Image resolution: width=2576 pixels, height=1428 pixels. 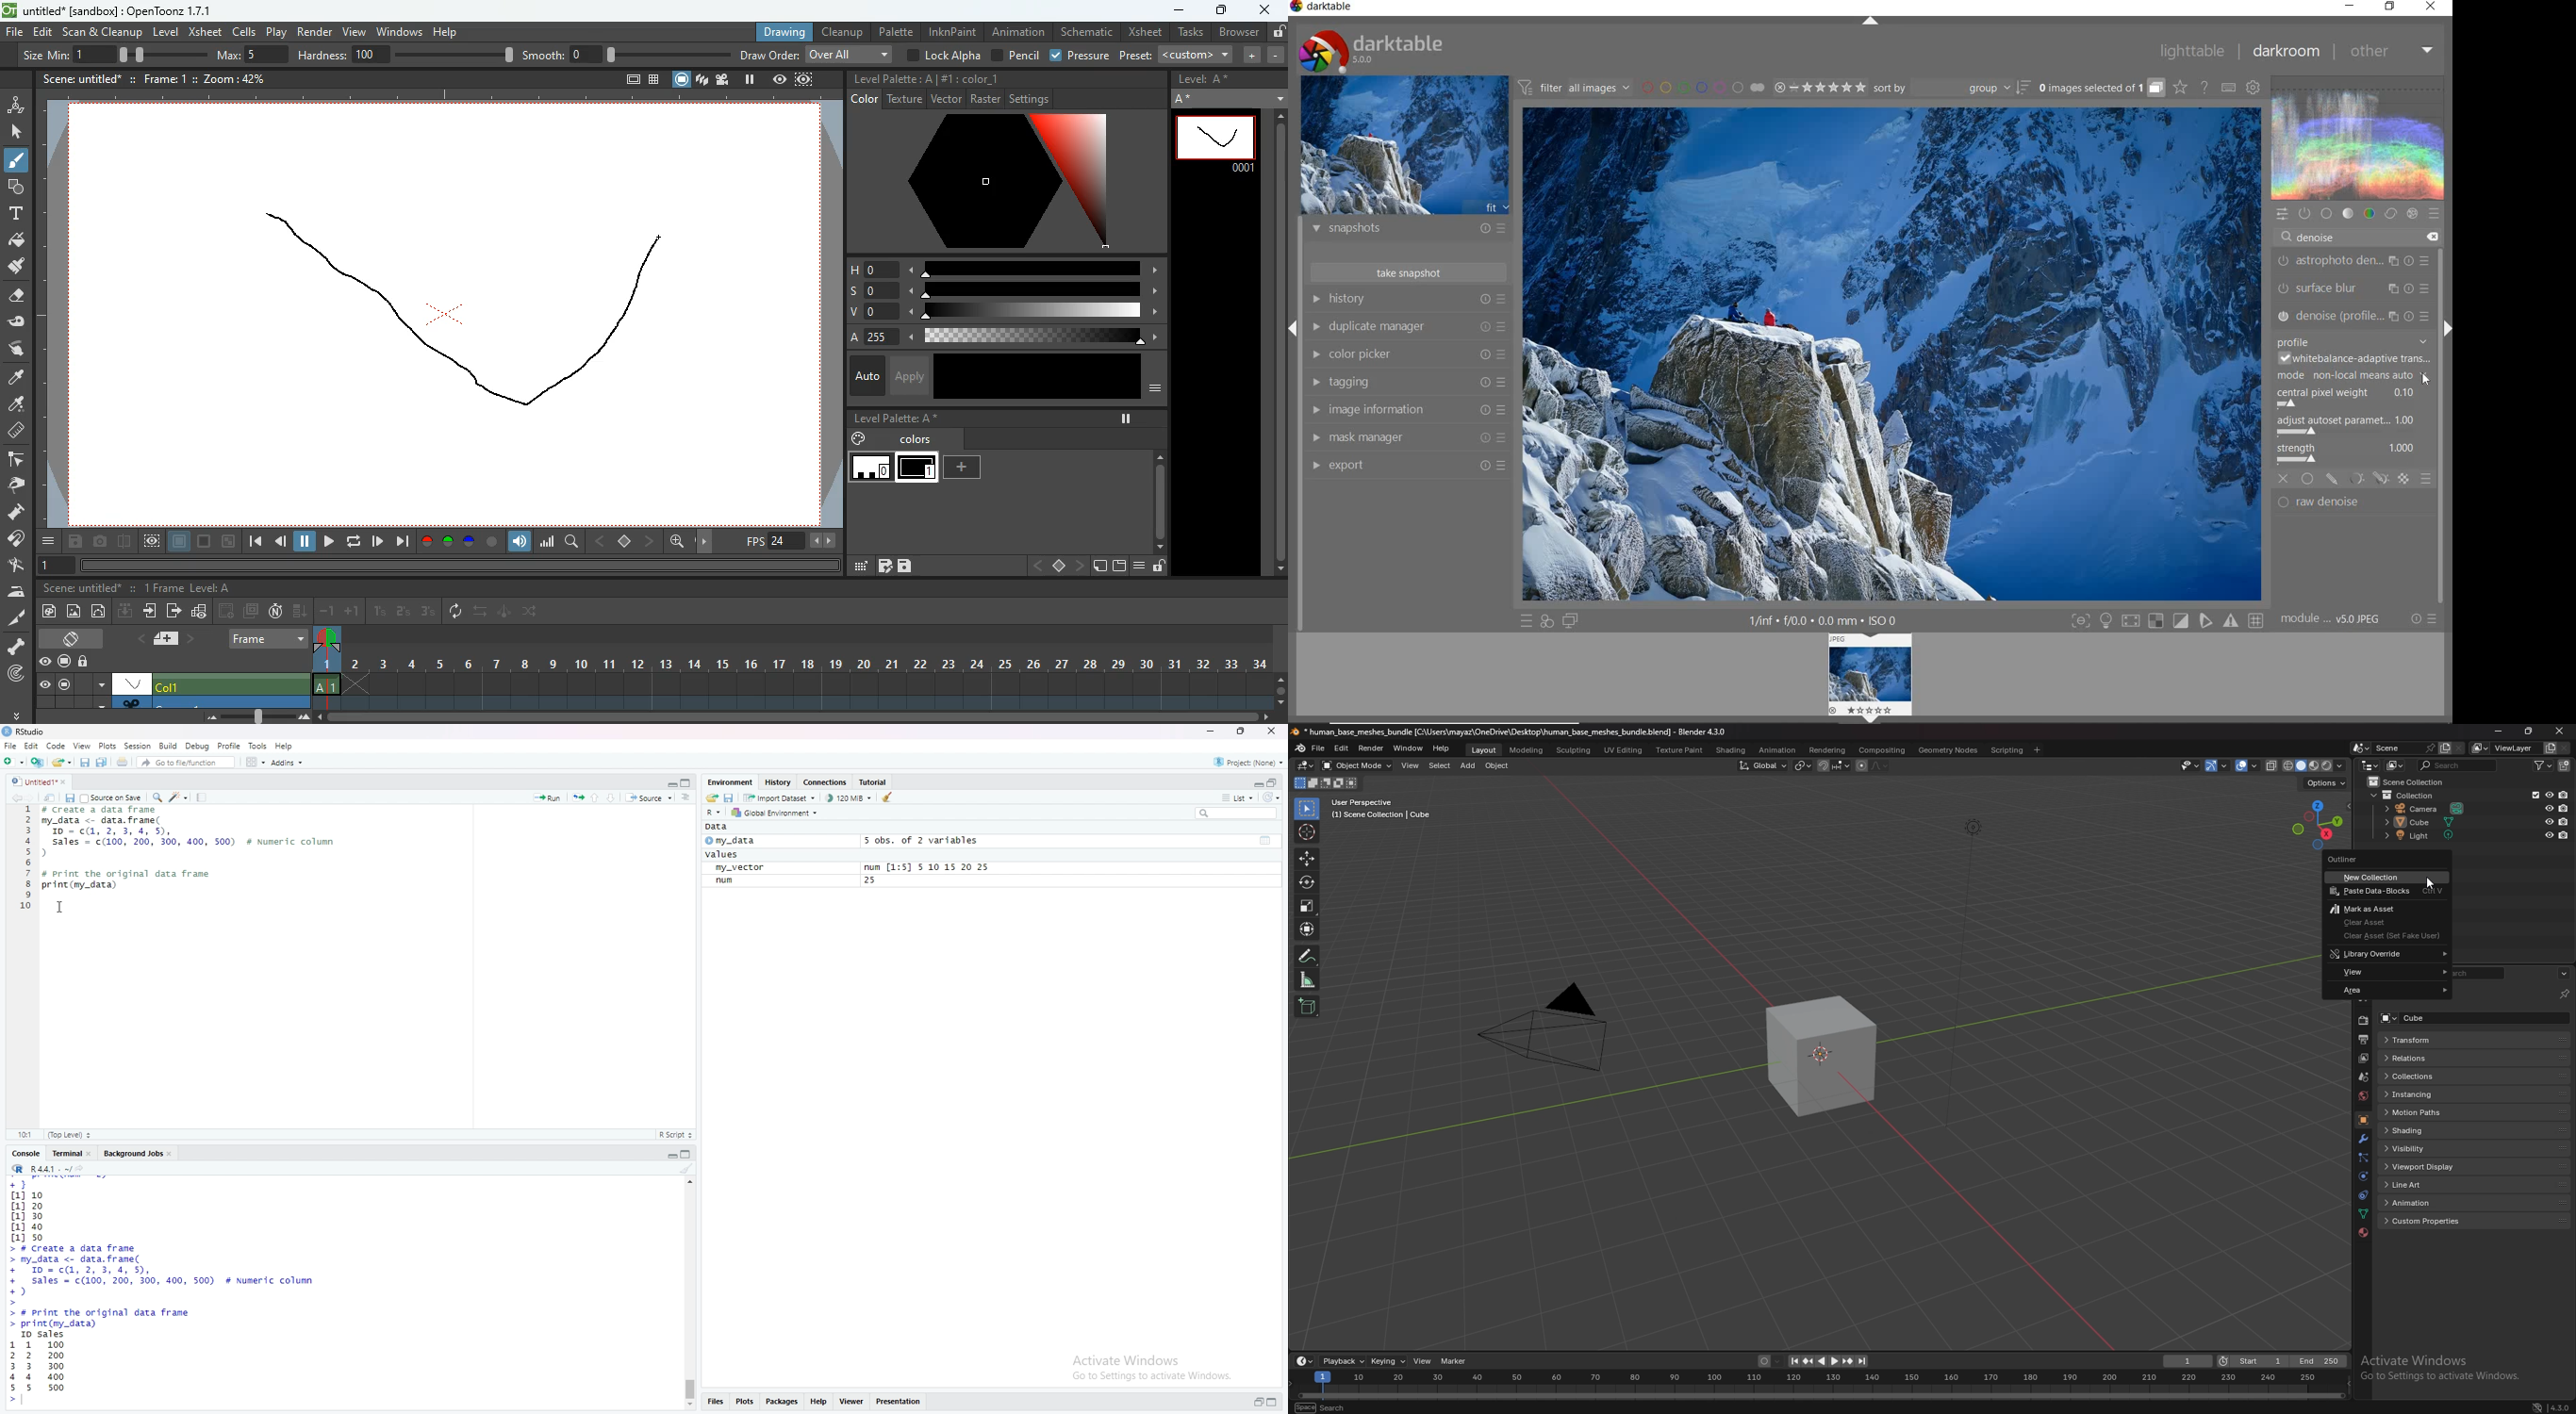 I want to click on my_vector, so click(x=747, y=868).